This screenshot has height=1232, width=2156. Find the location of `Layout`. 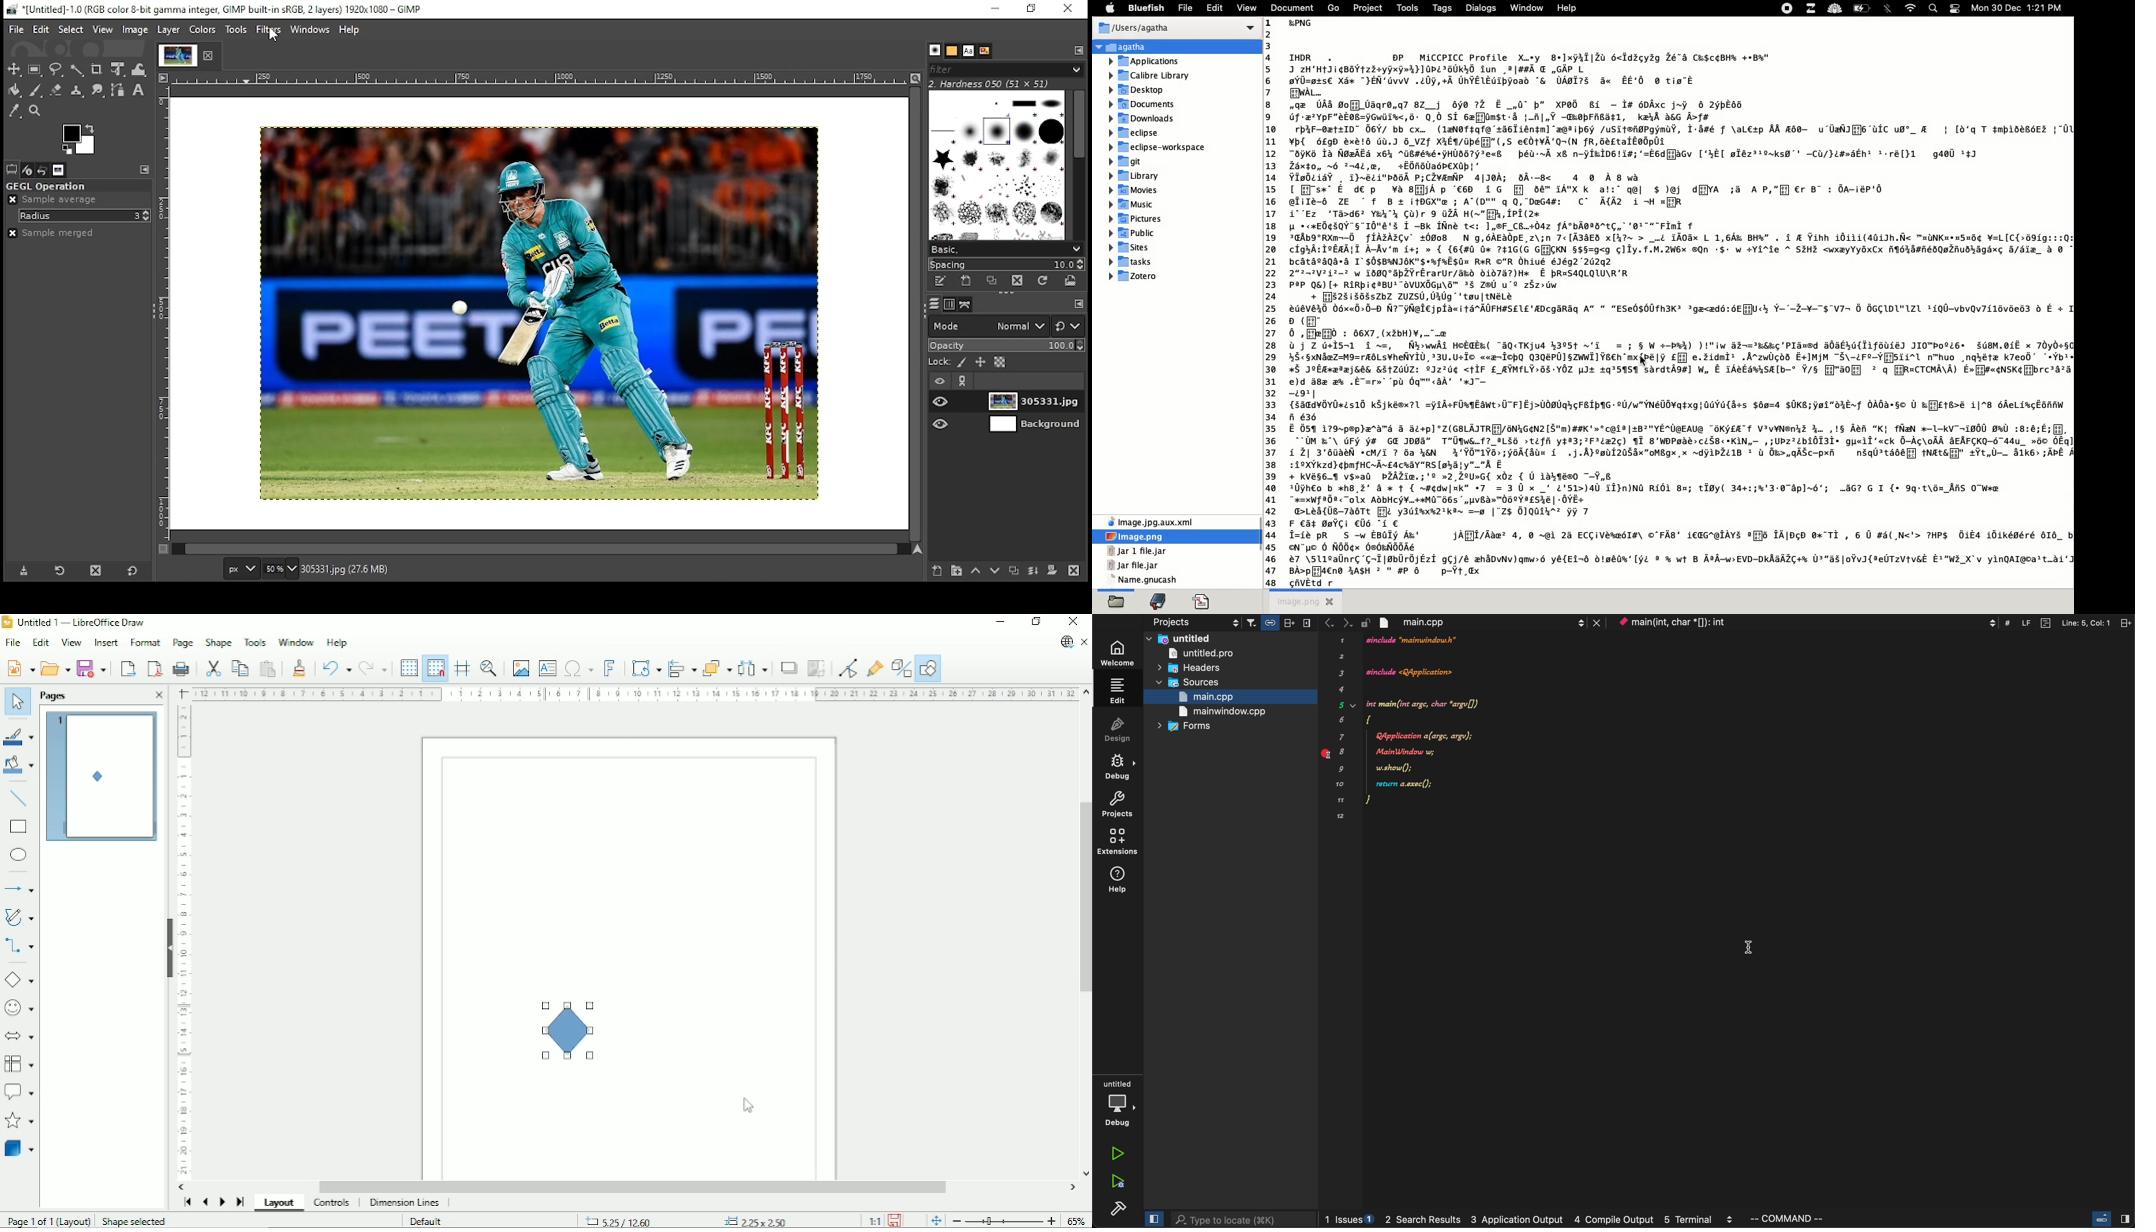

Layout is located at coordinates (279, 1204).